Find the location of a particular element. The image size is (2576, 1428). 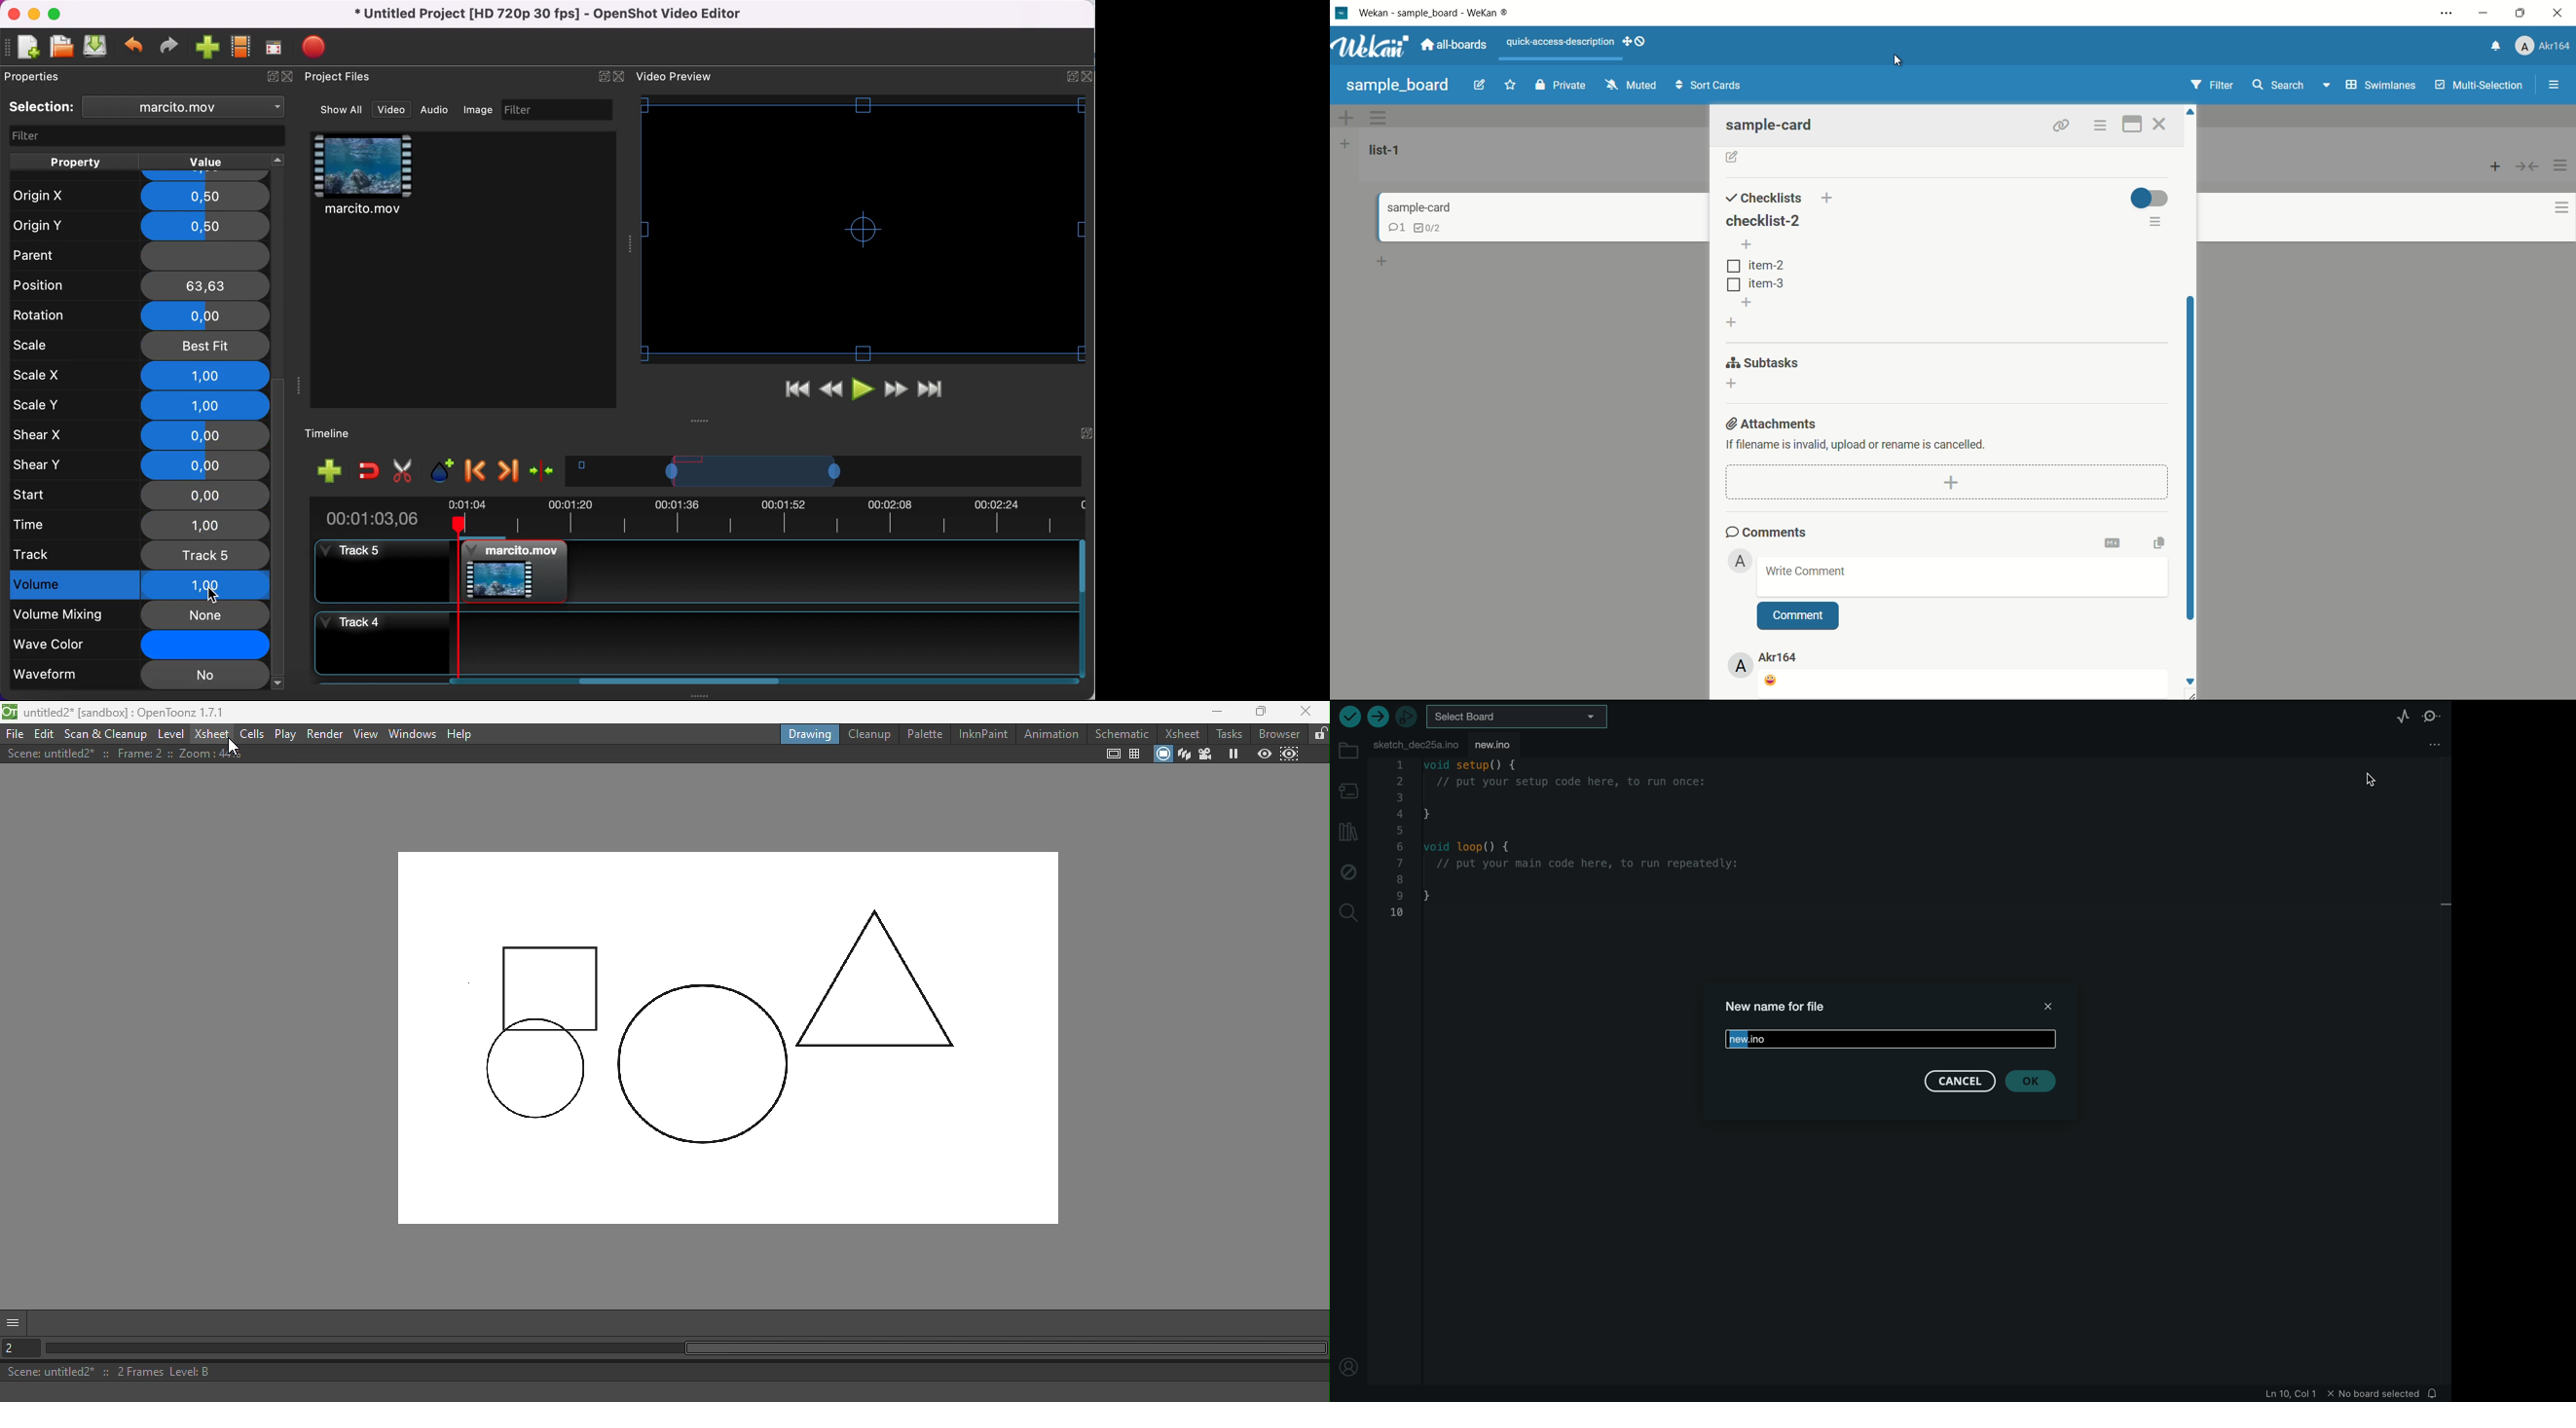

close card is located at coordinates (2163, 124).